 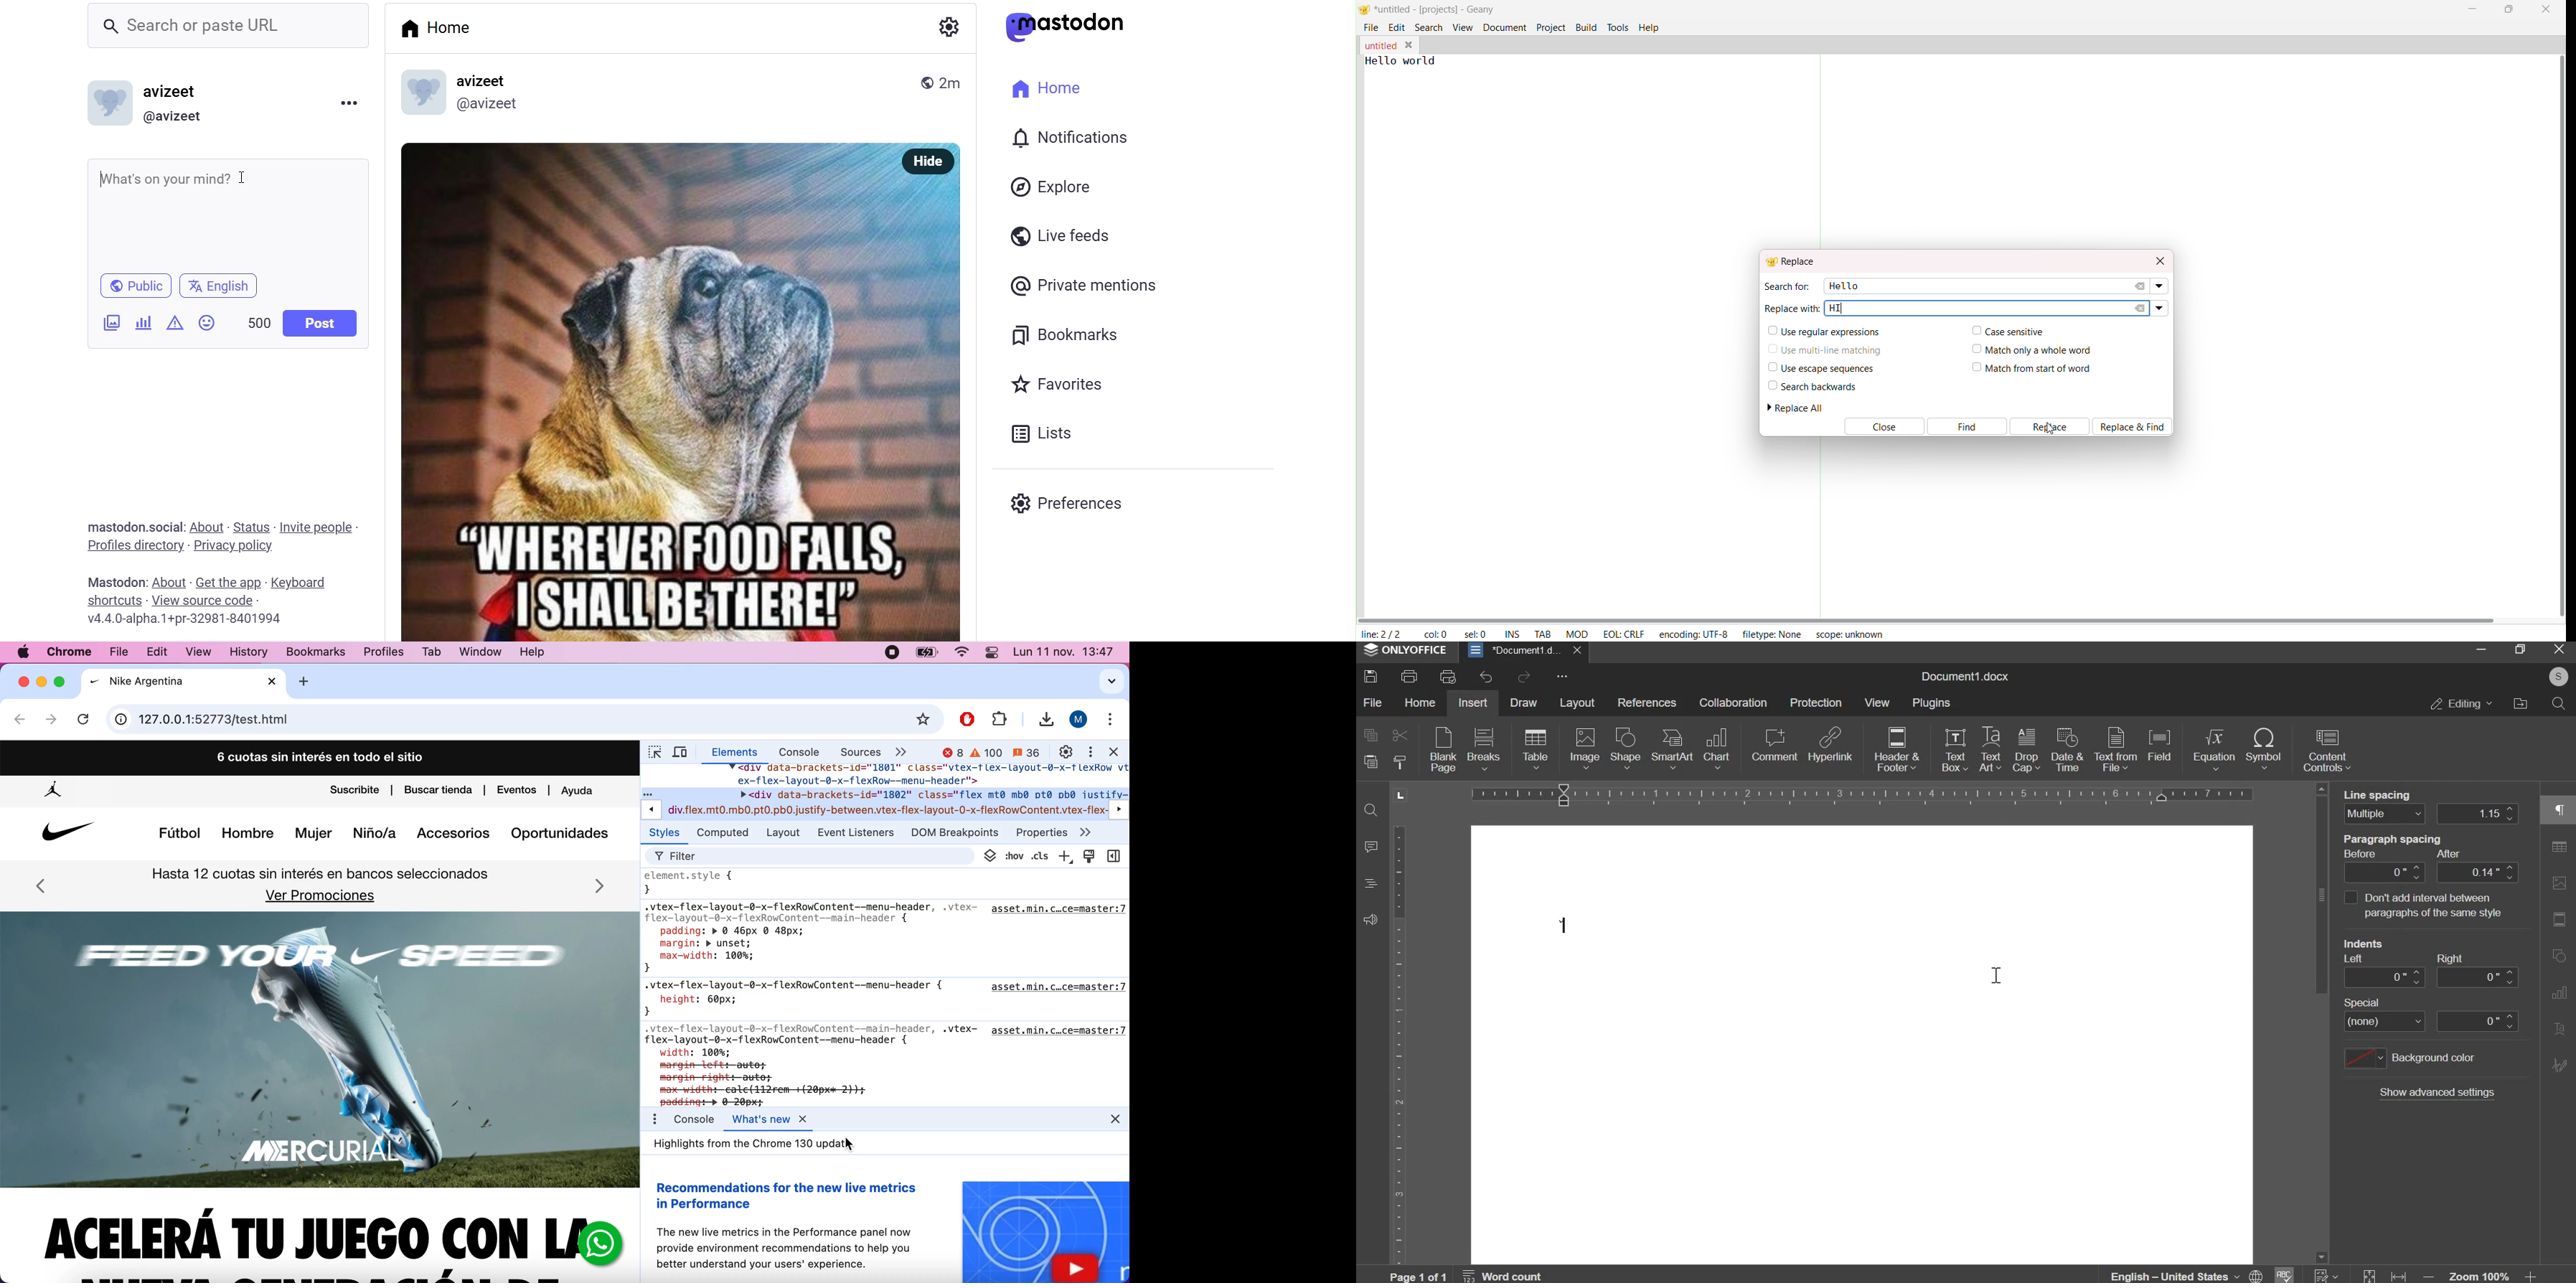 What do you see at coordinates (2520, 649) in the screenshot?
I see `maximize` at bounding box center [2520, 649].